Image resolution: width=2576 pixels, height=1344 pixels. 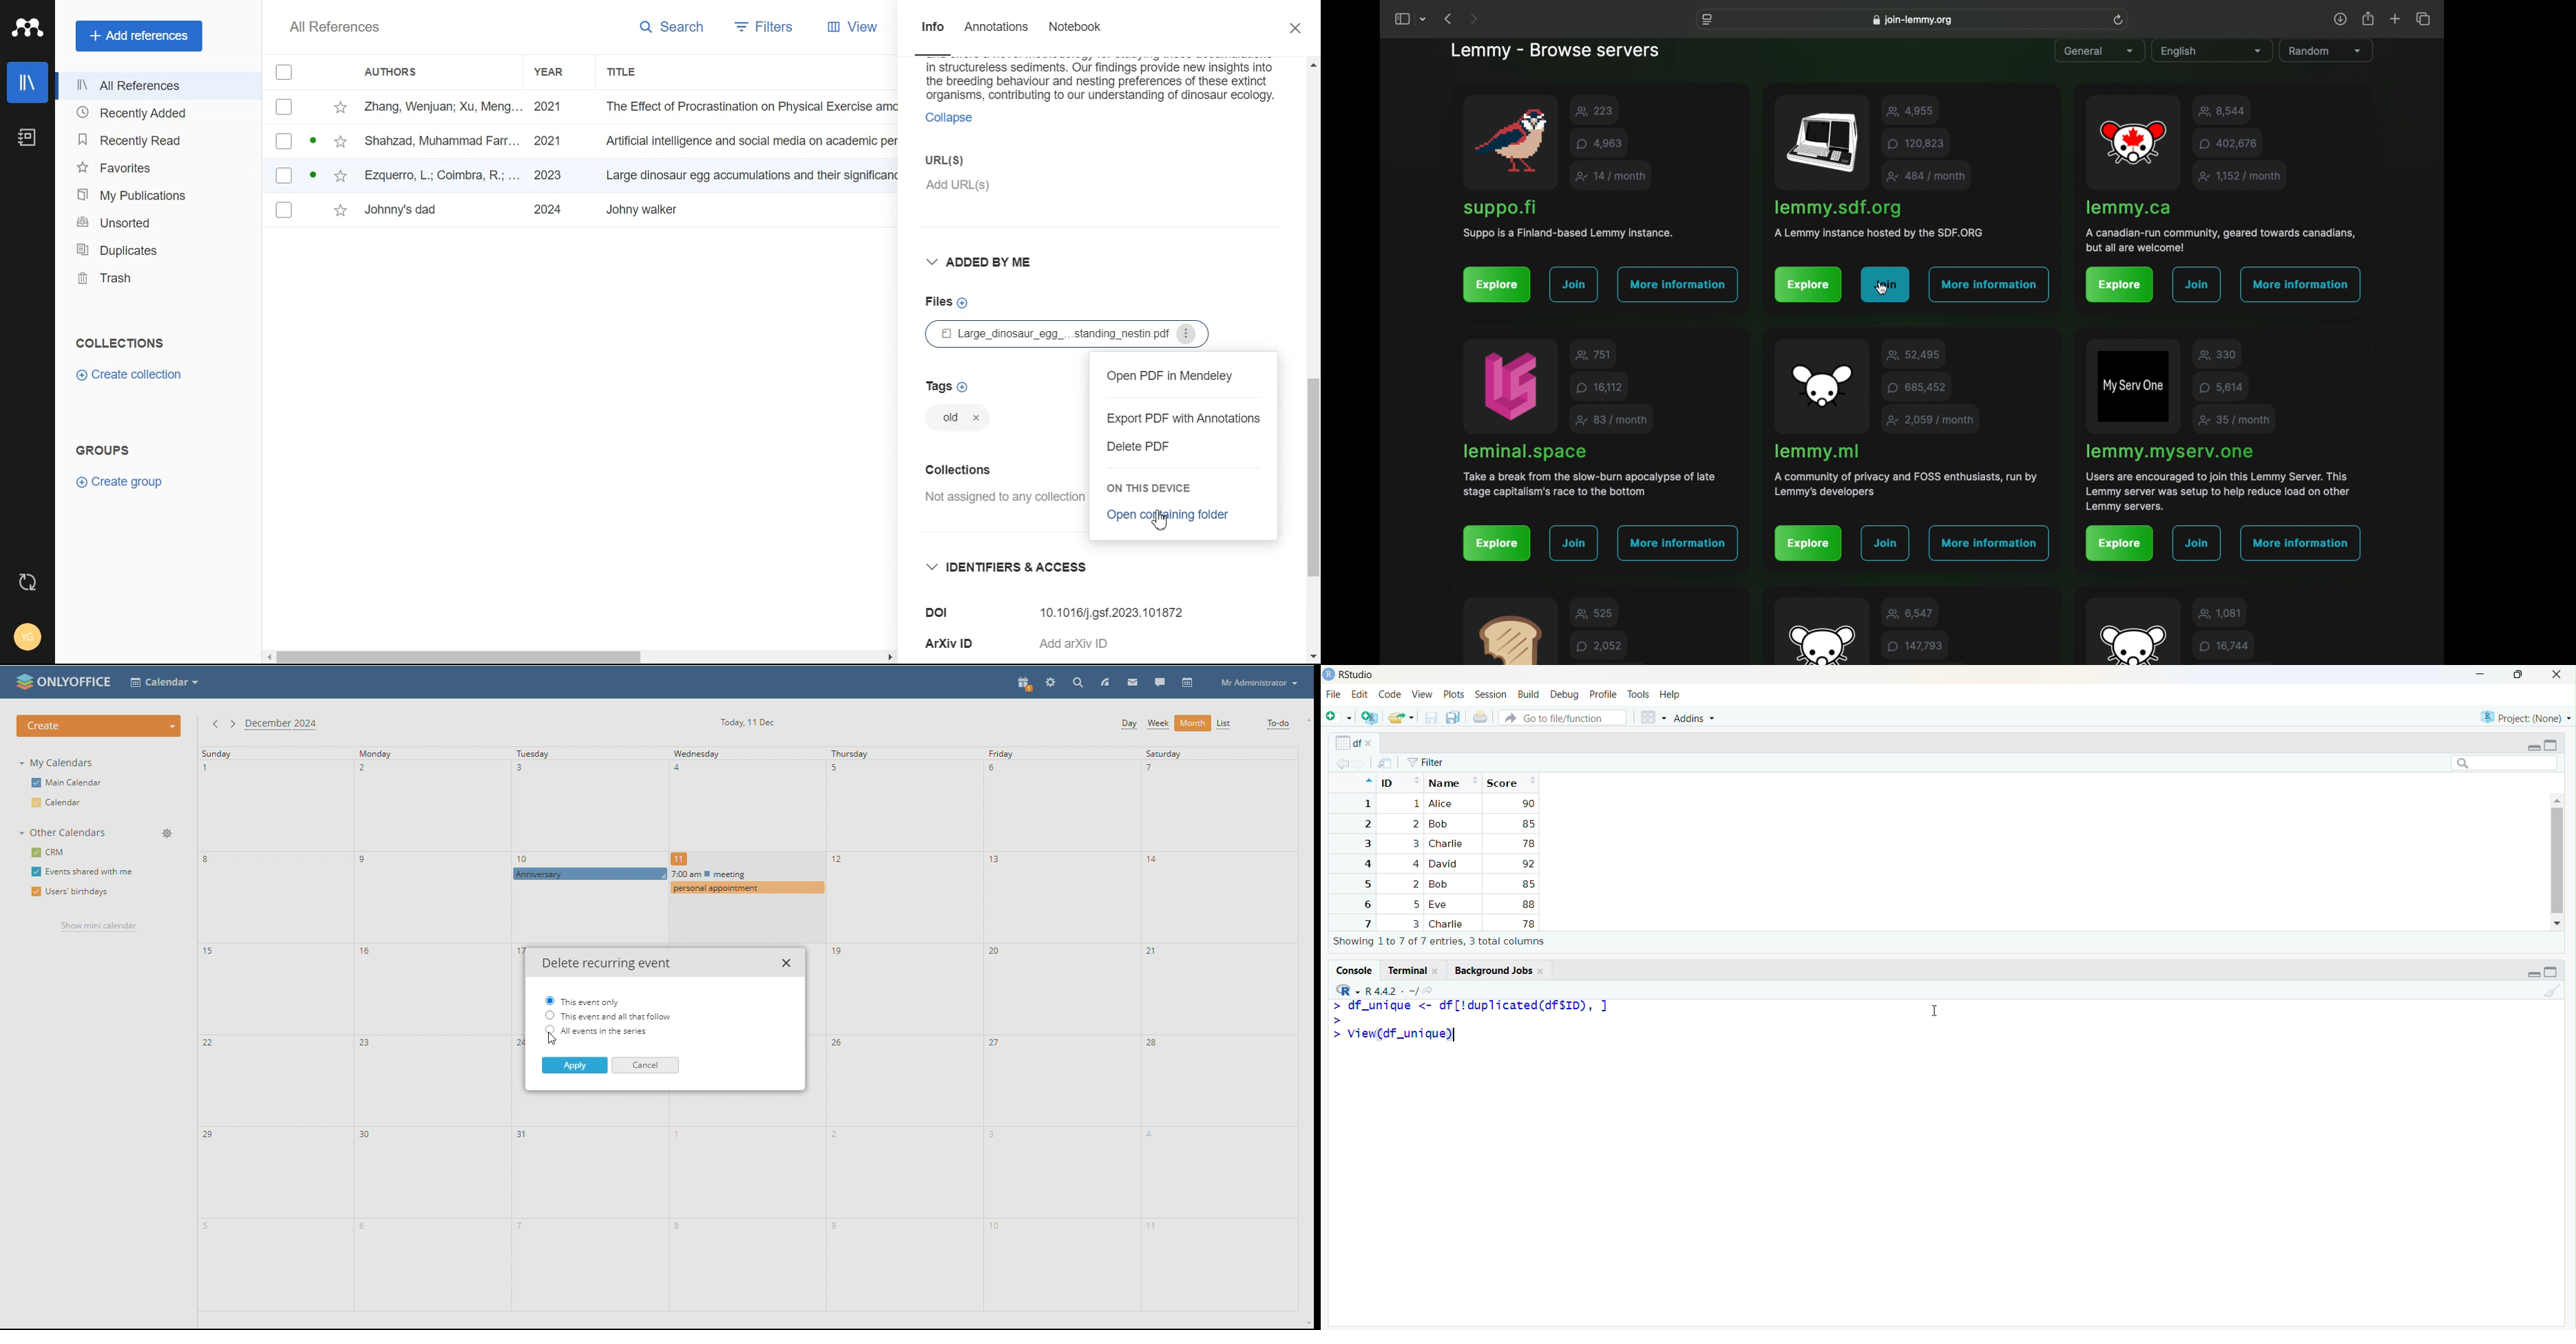 What do you see at coordinates (1497, 544) in the screenshot?
I see `explore` at bounding box center [1497, 544].